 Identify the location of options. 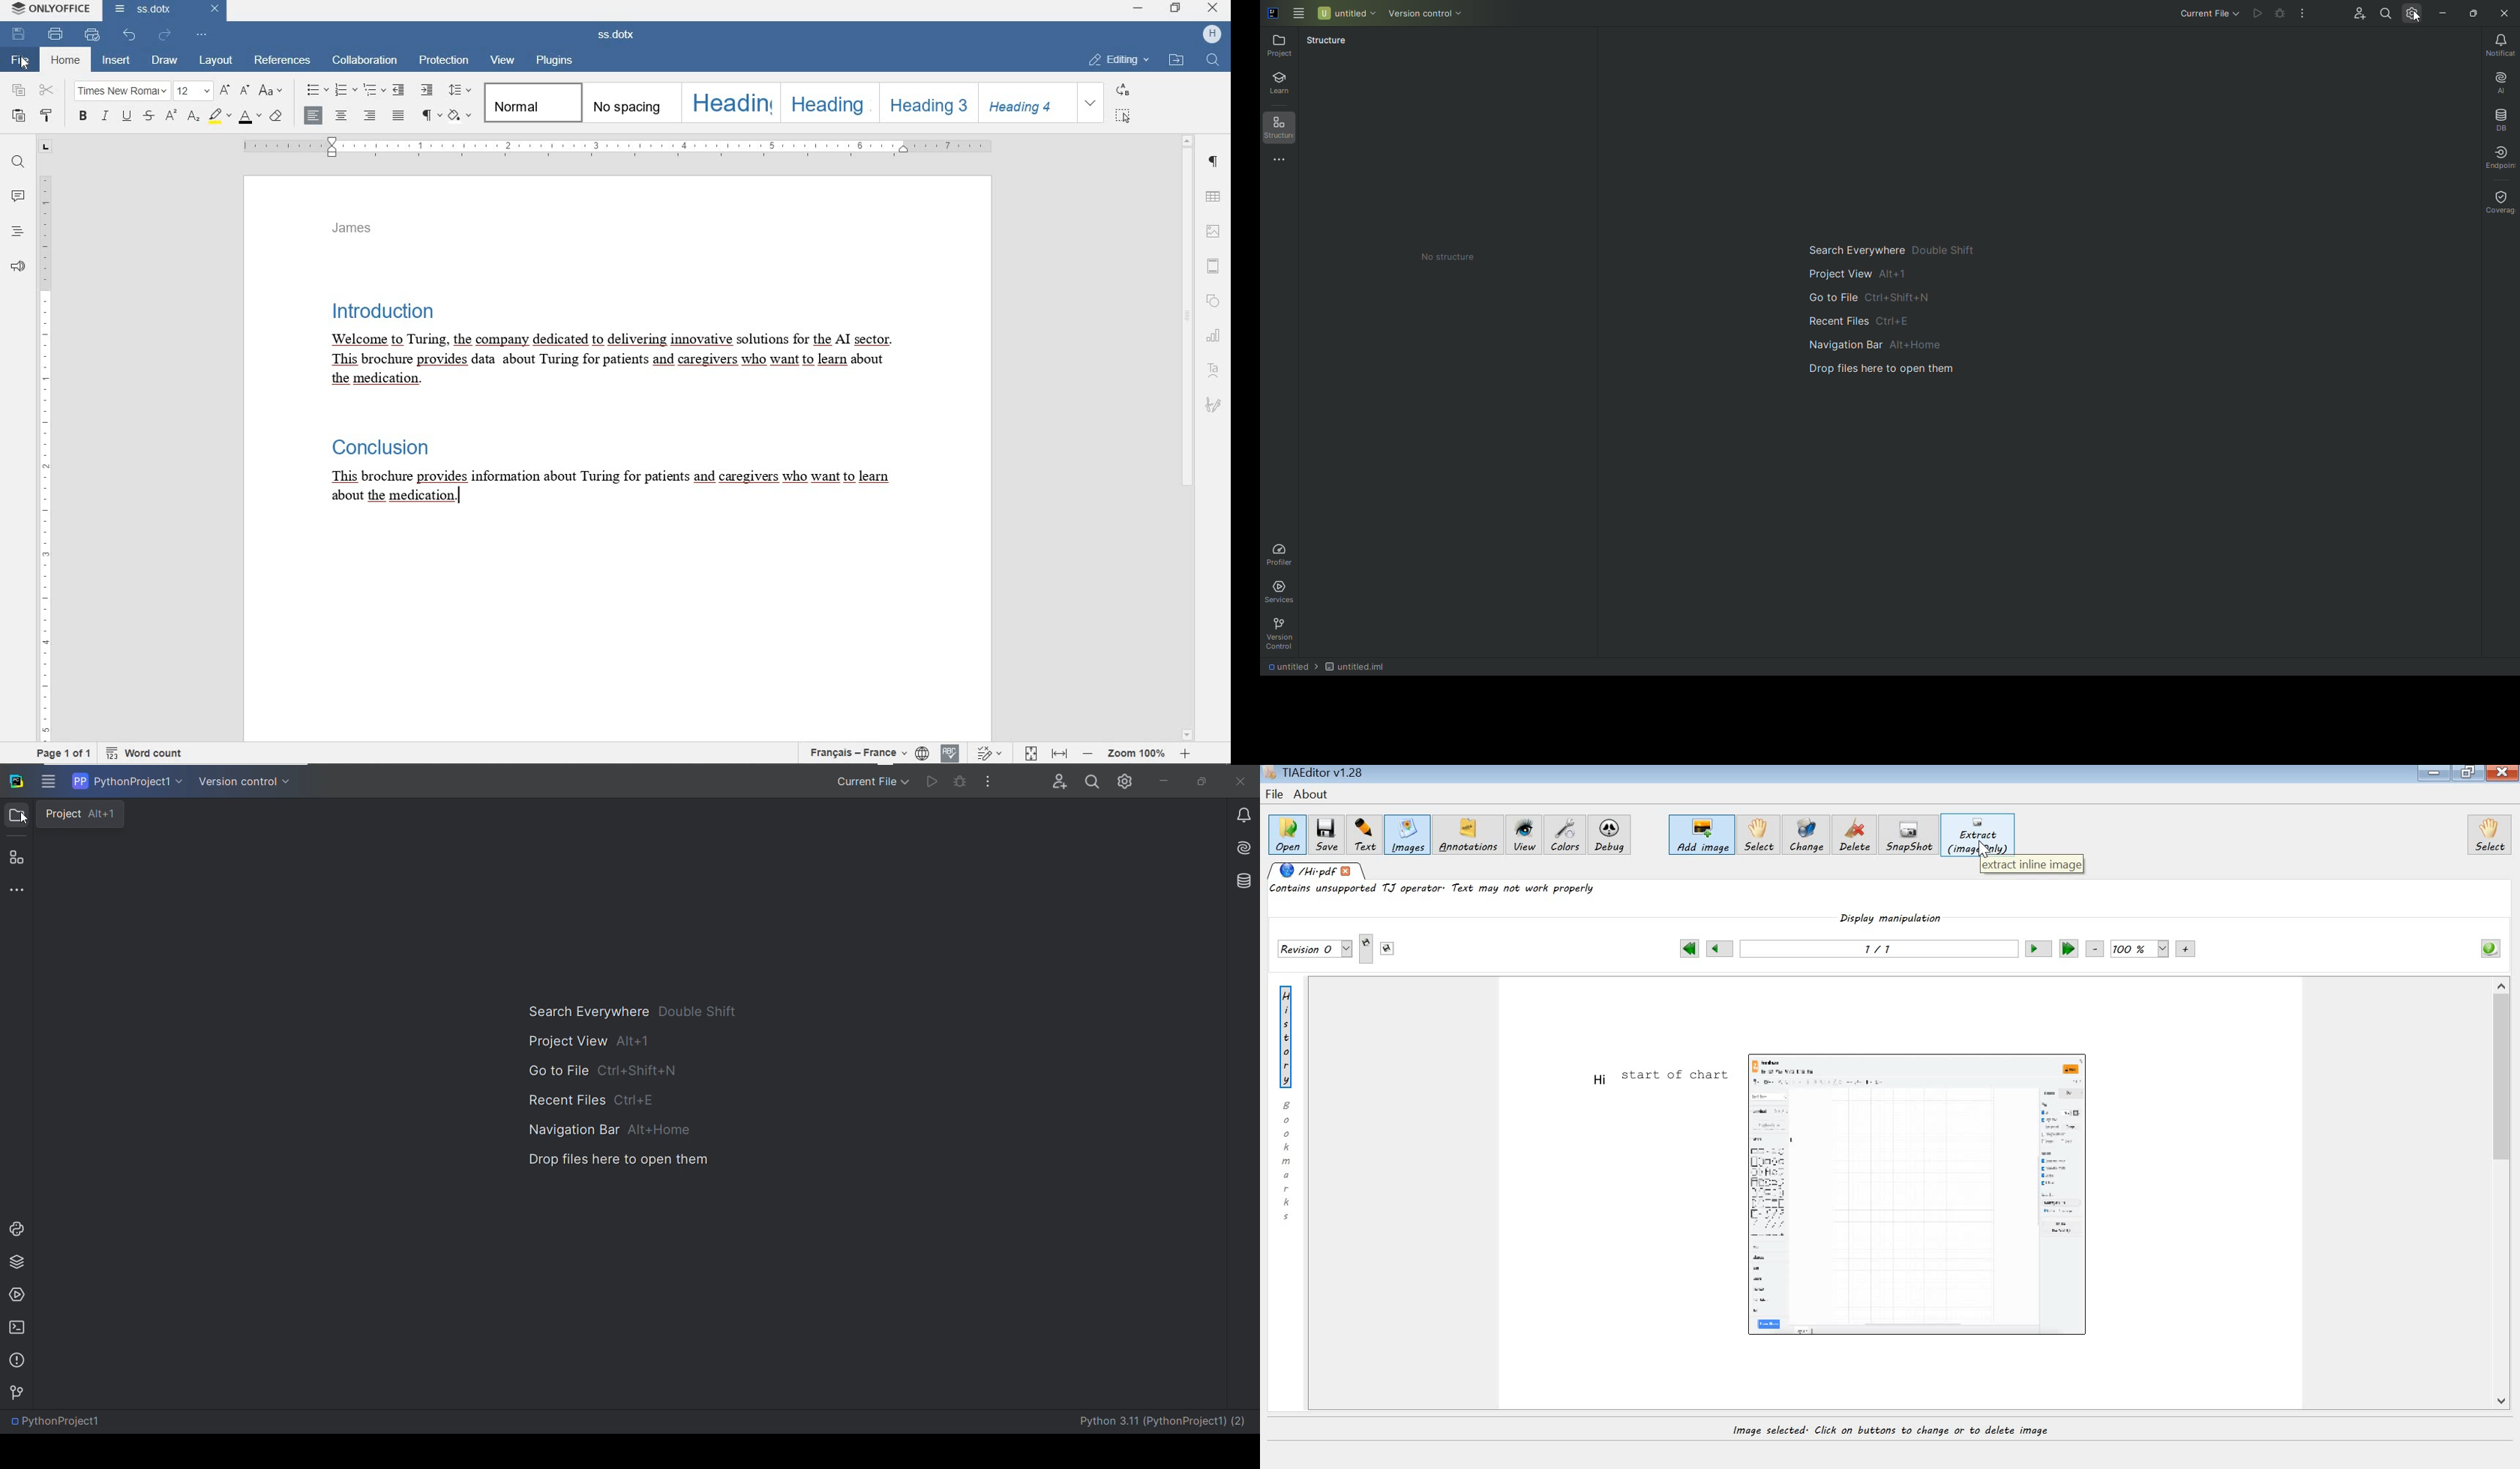
(985, 782).